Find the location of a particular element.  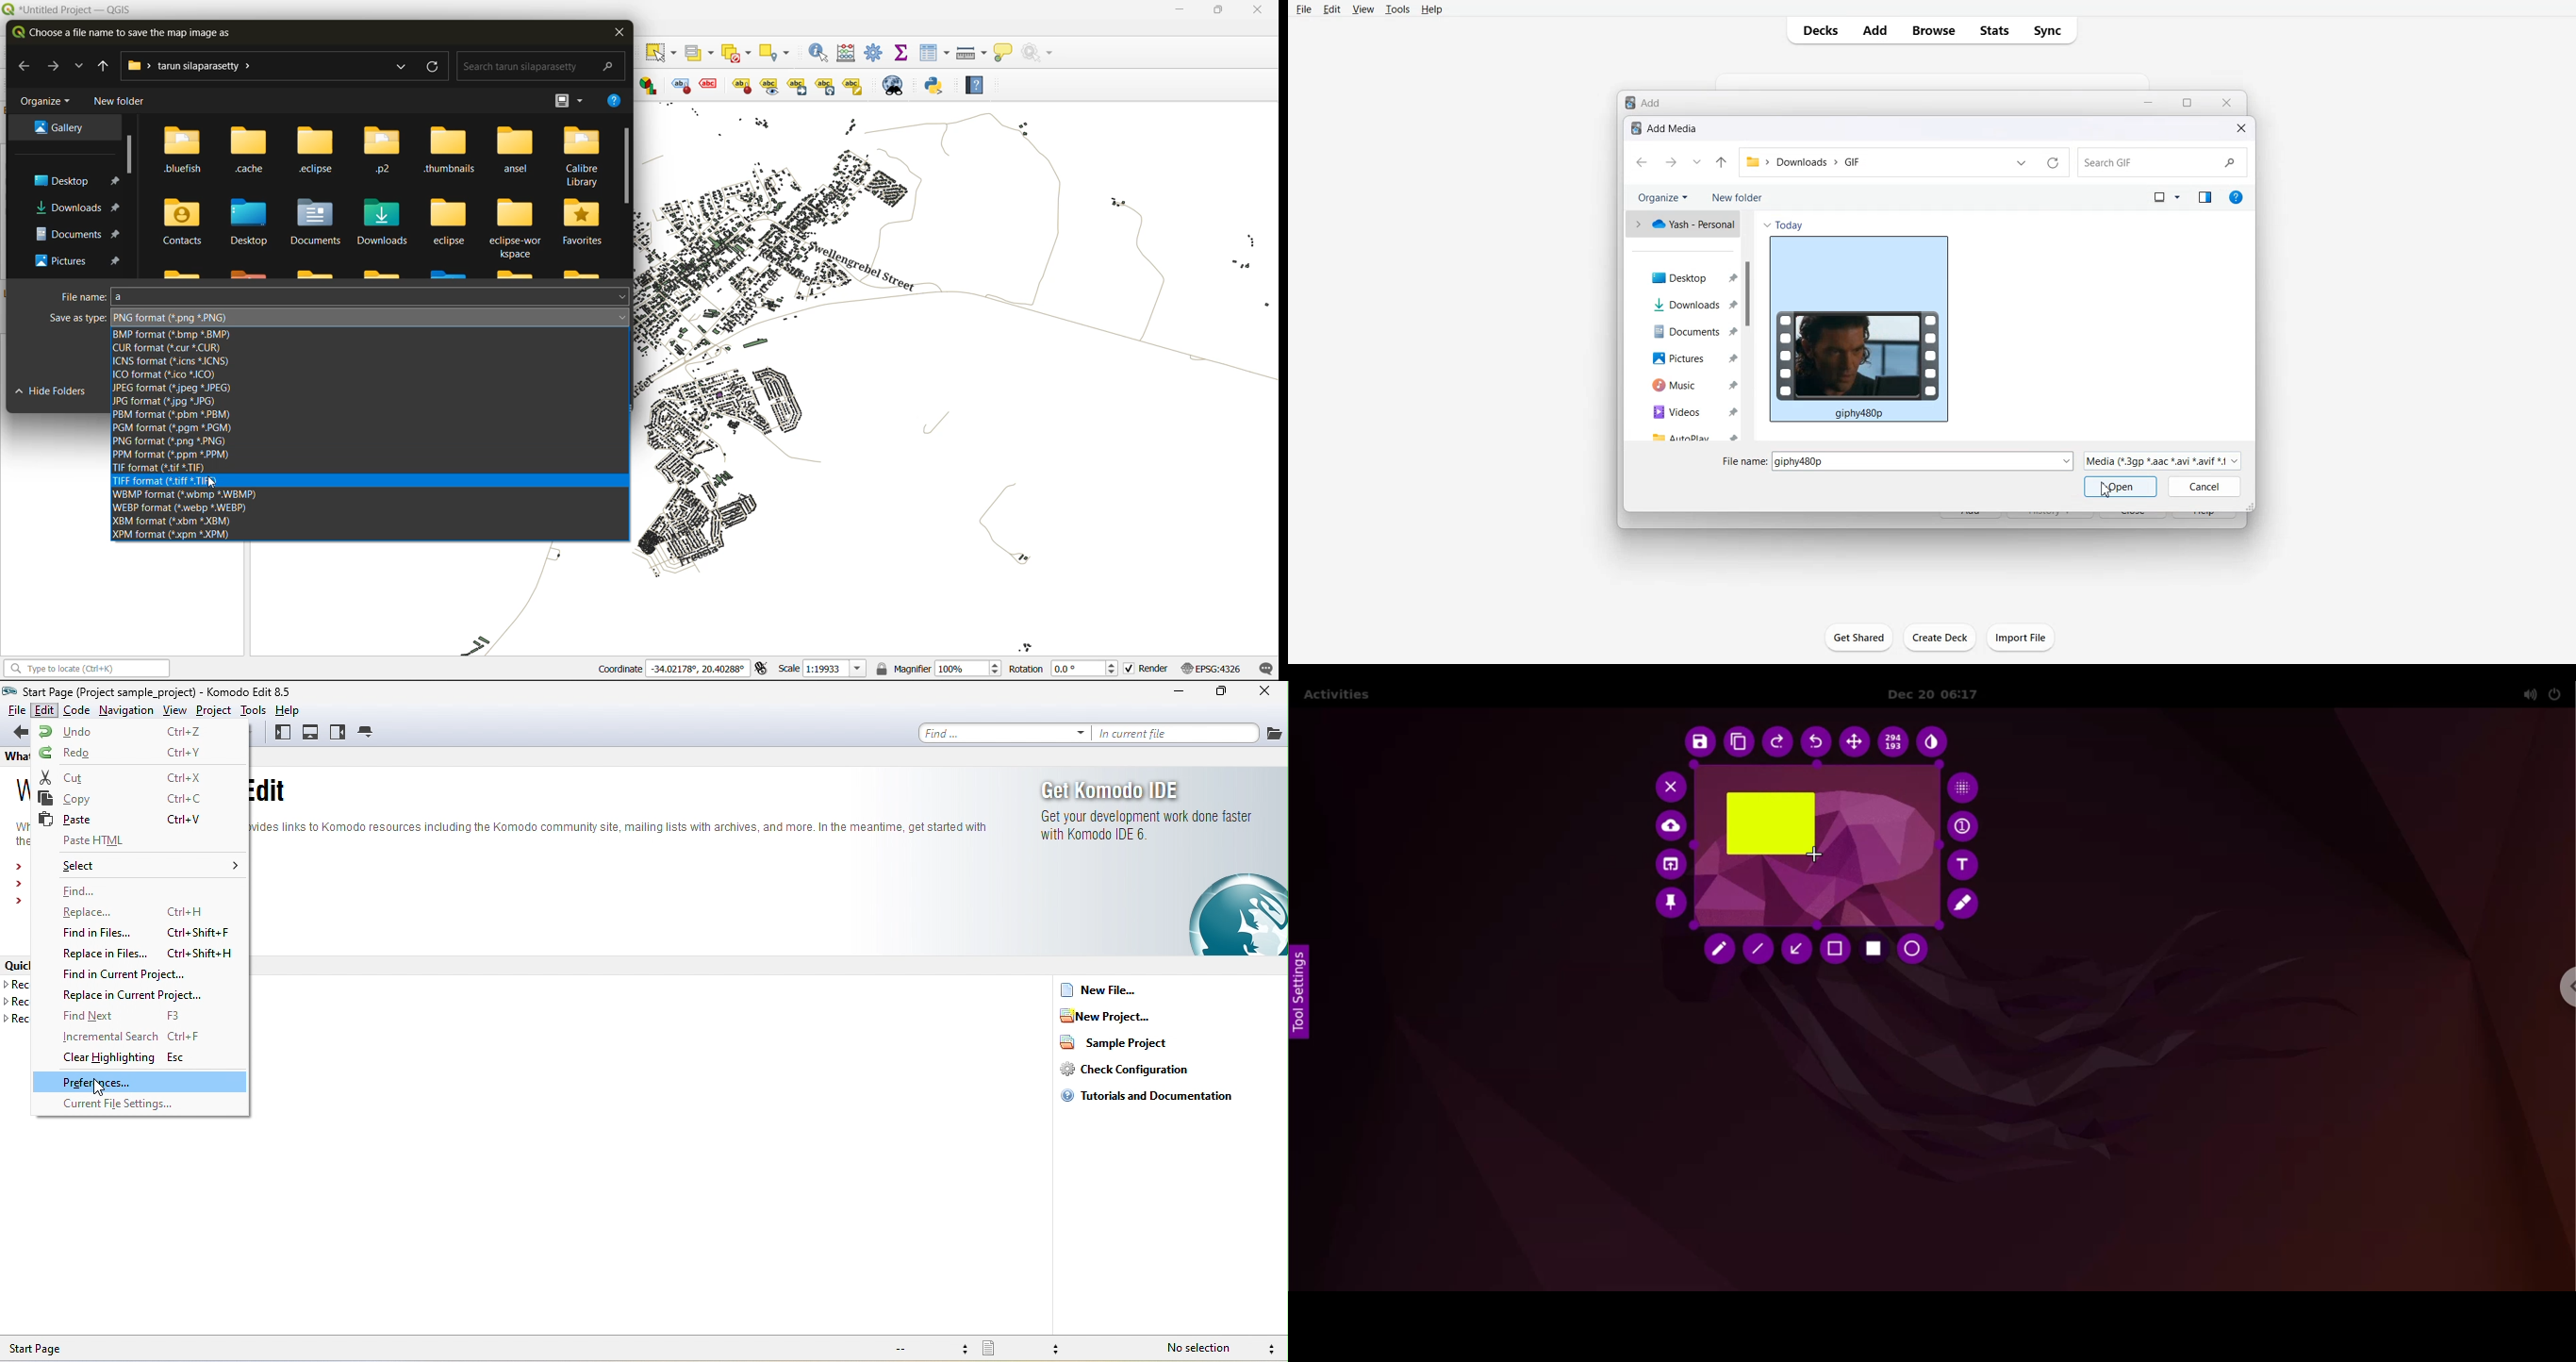

Minimize is located at coordinates (2149, 102).